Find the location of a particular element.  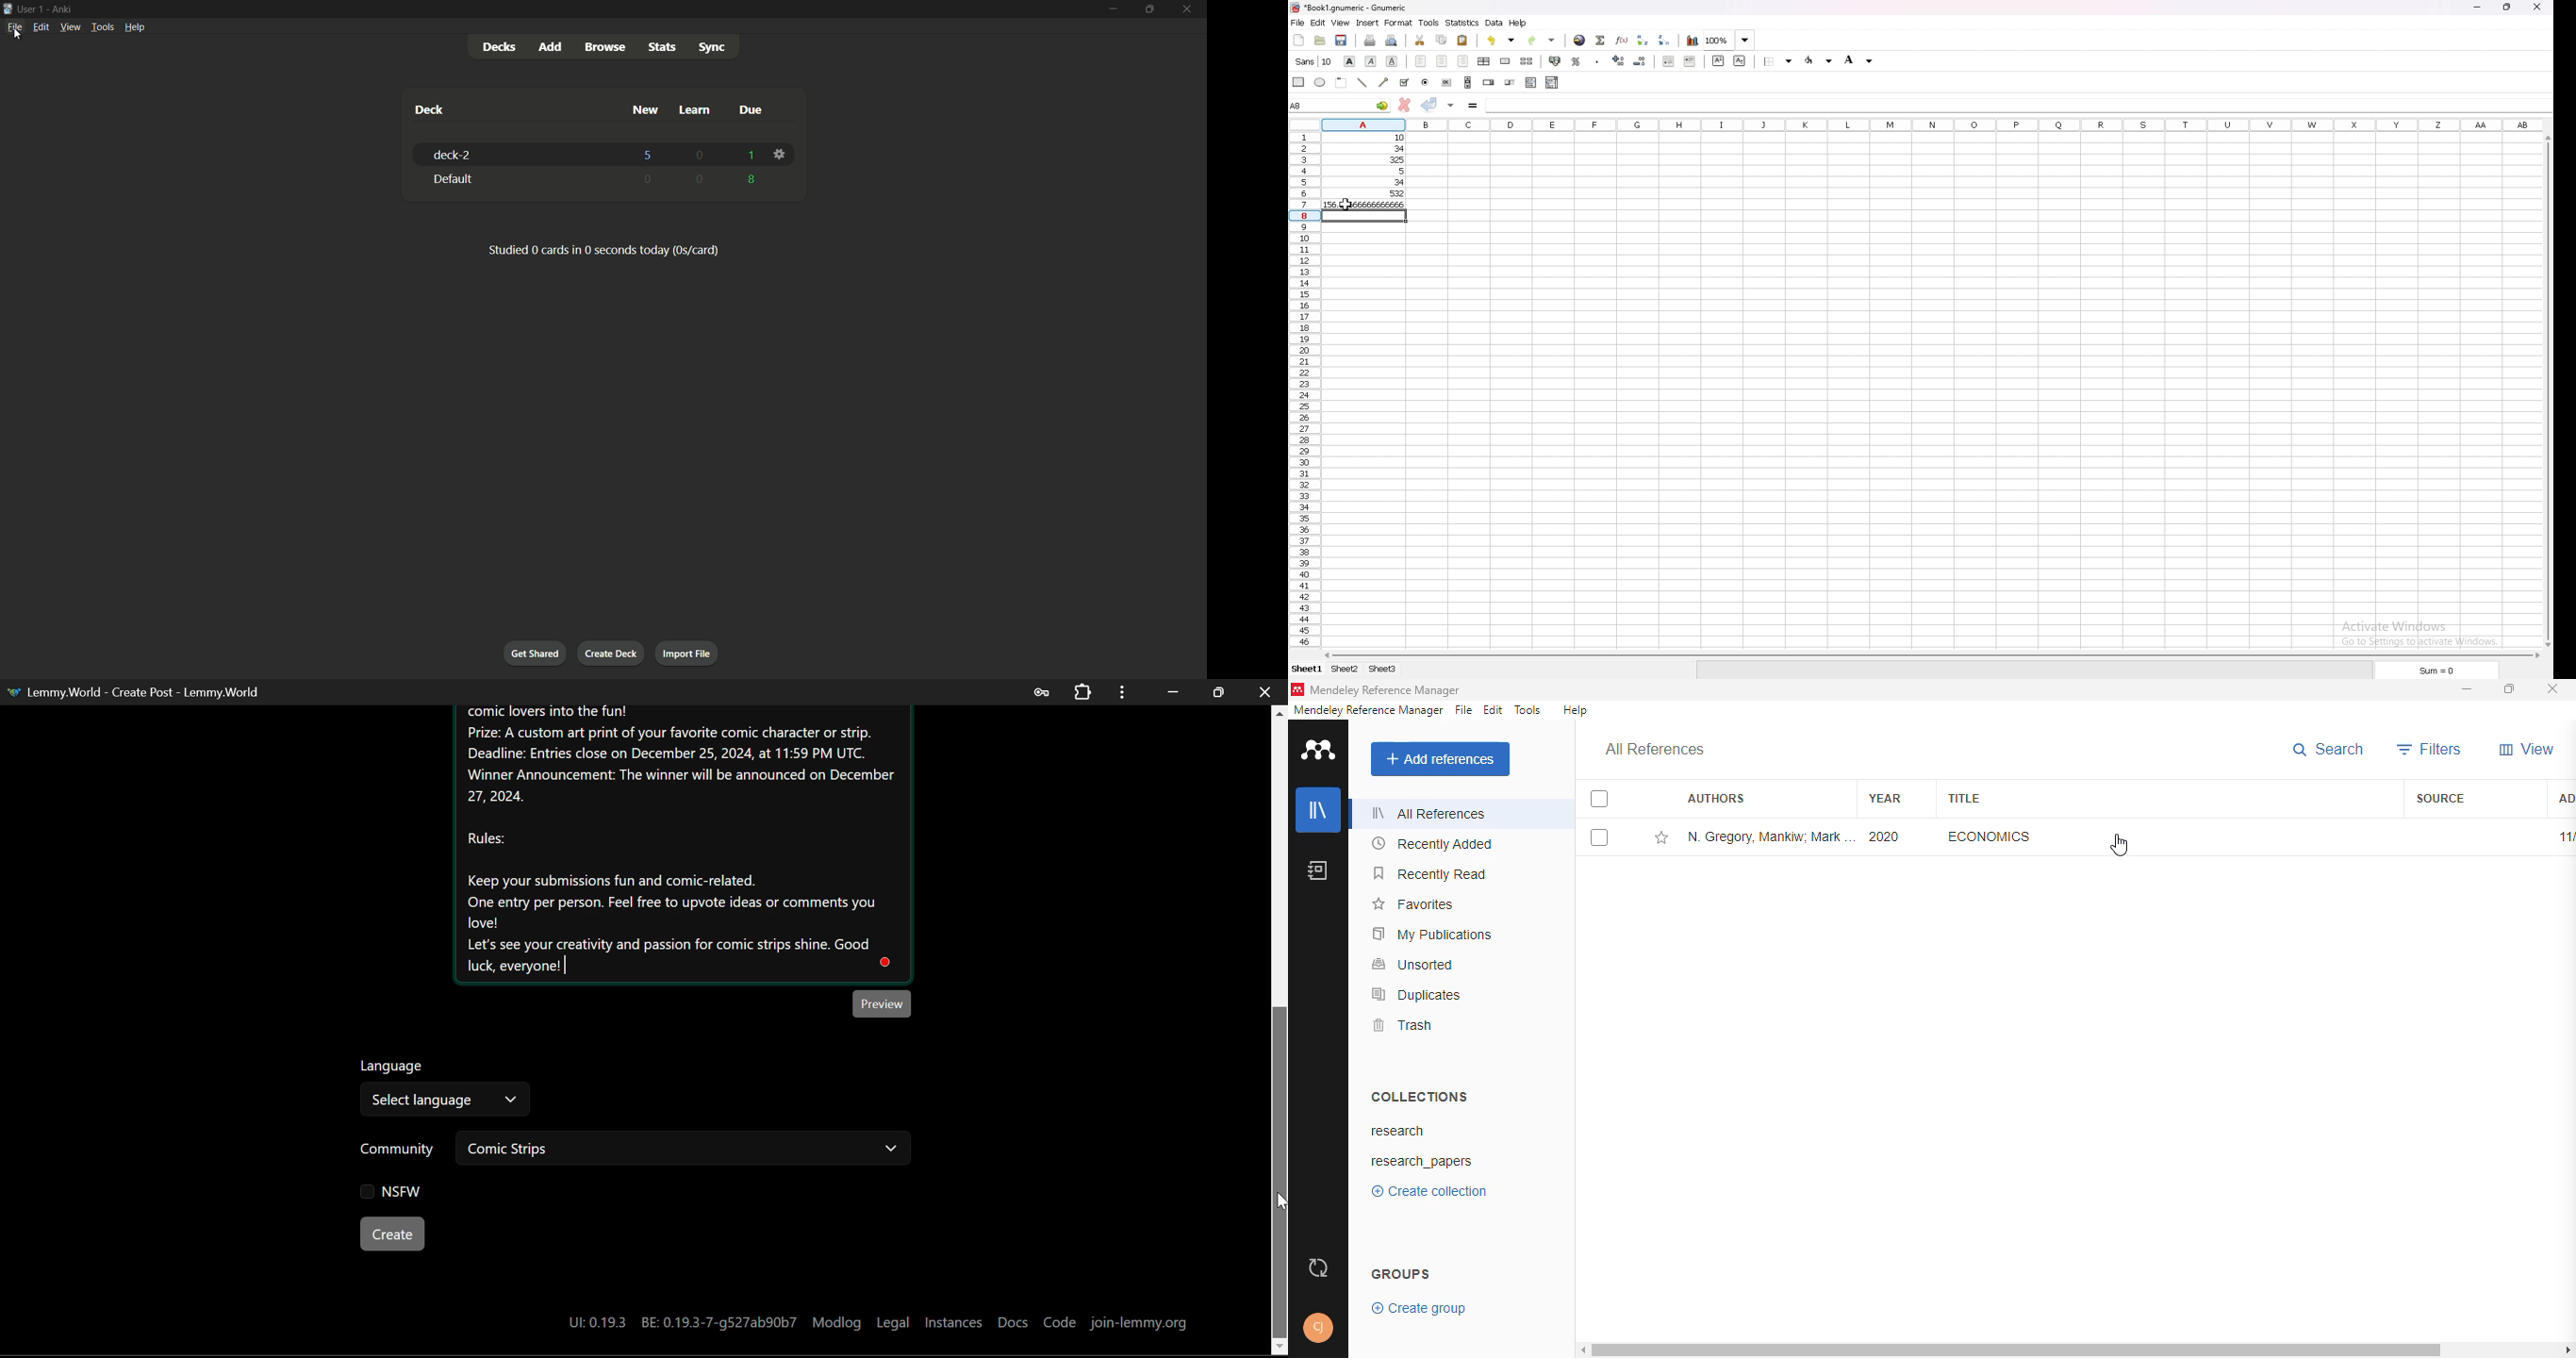

Tools is located at coordinates (101, 26).